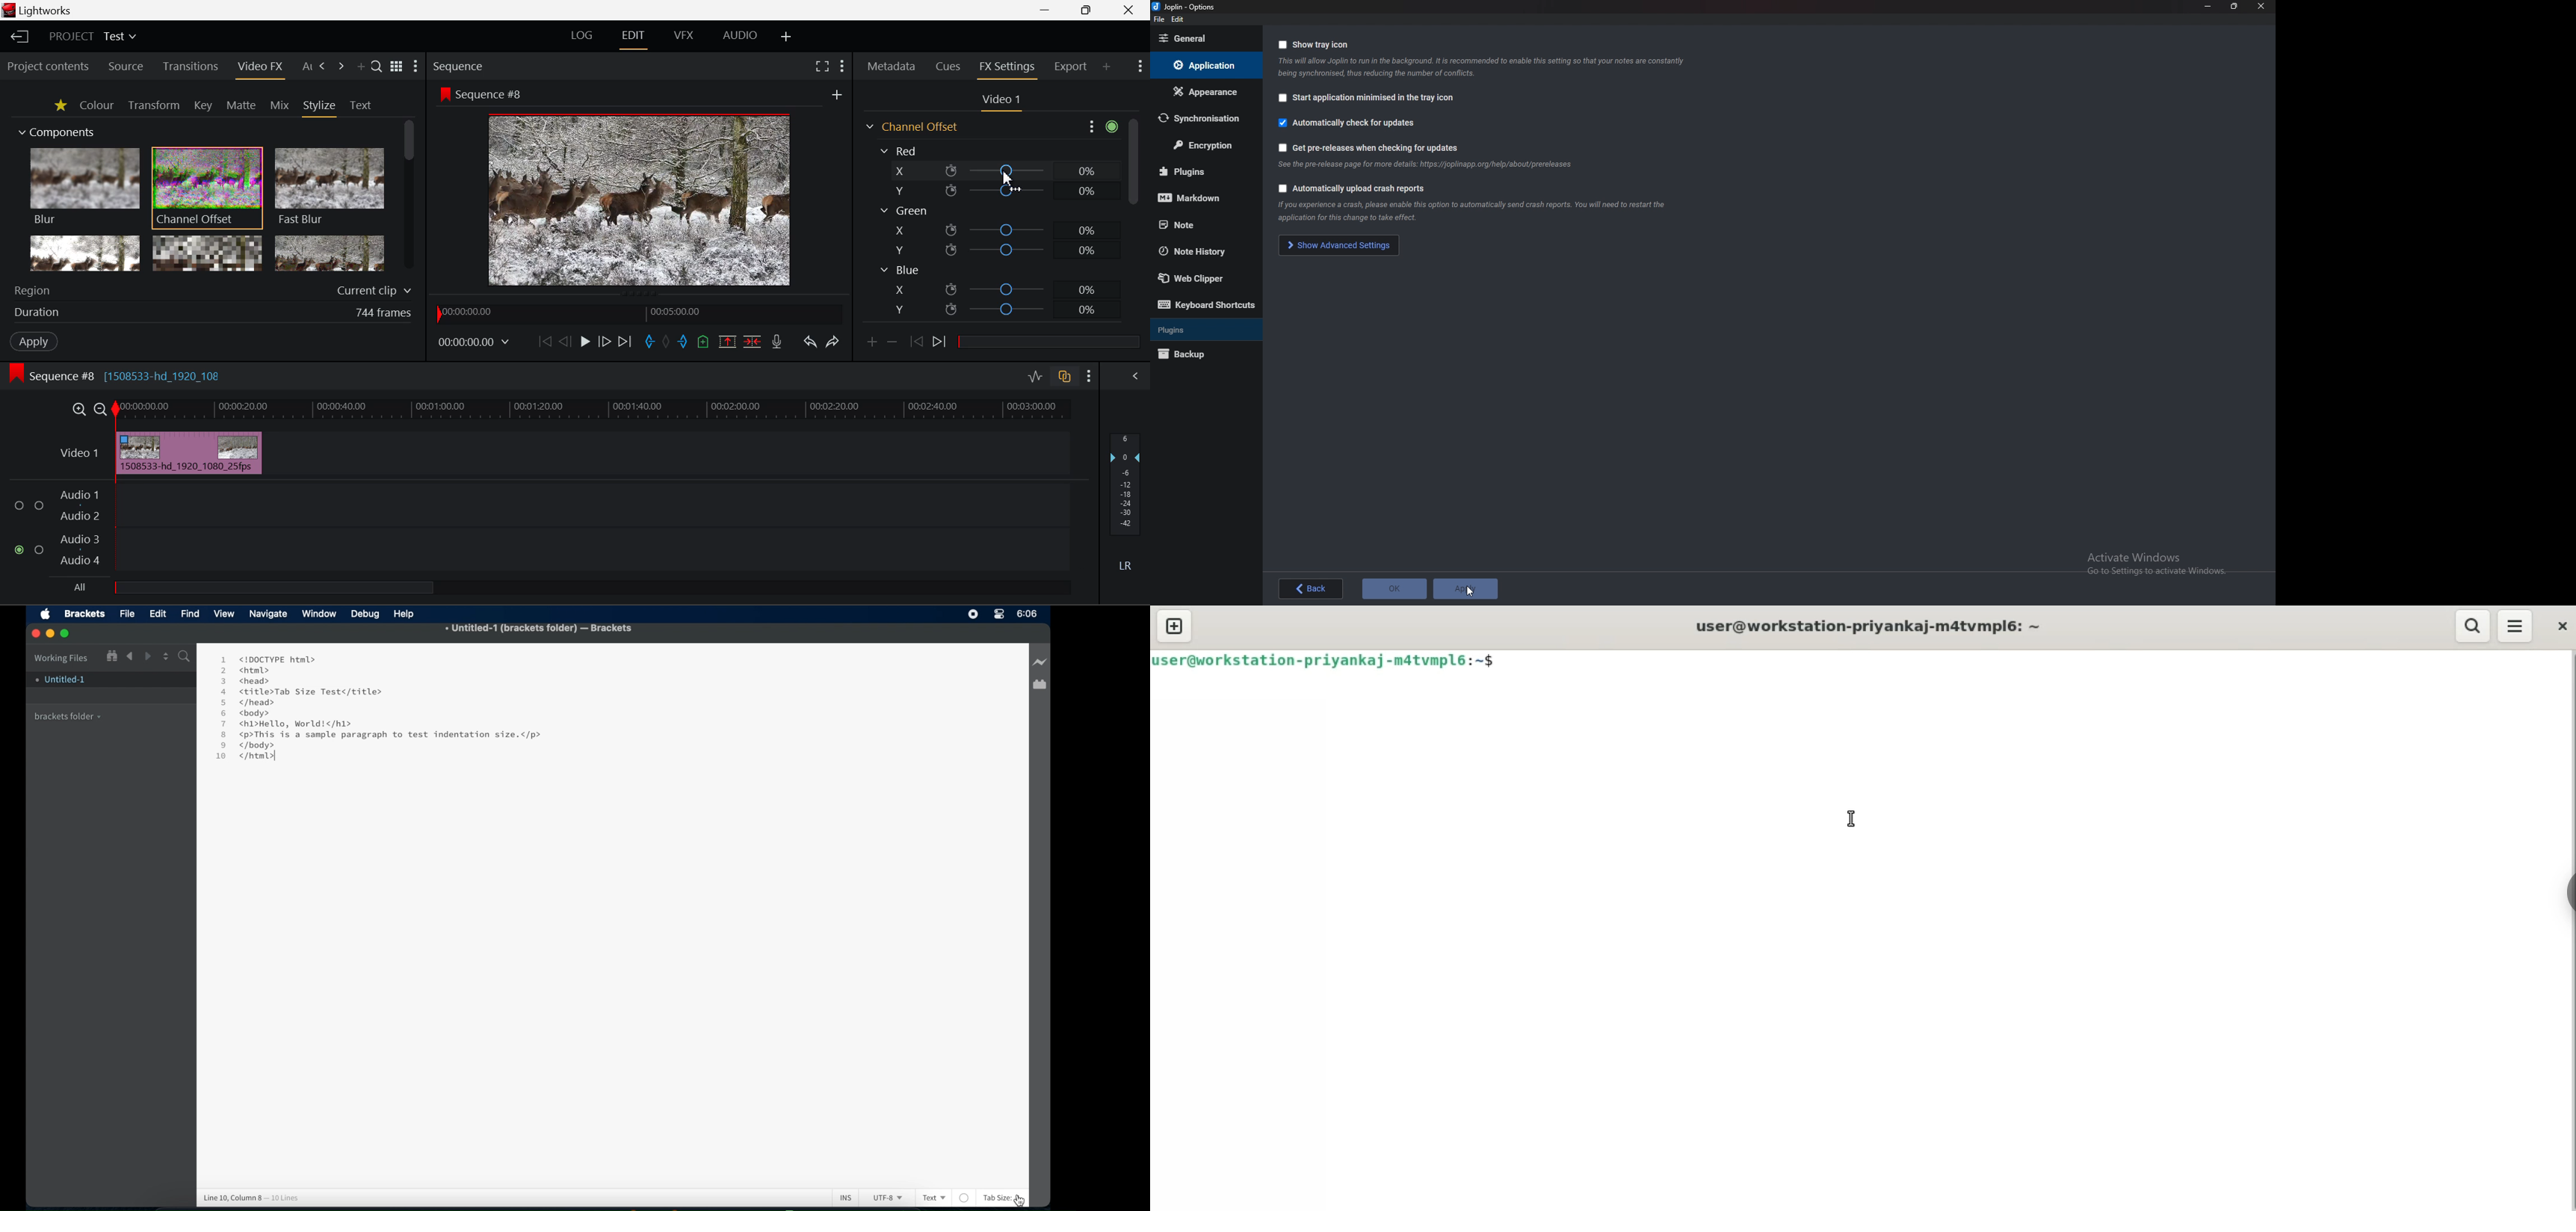  Describe the element at coordinates (330, 252) in the screenshot. I see `Posterize` at that location.